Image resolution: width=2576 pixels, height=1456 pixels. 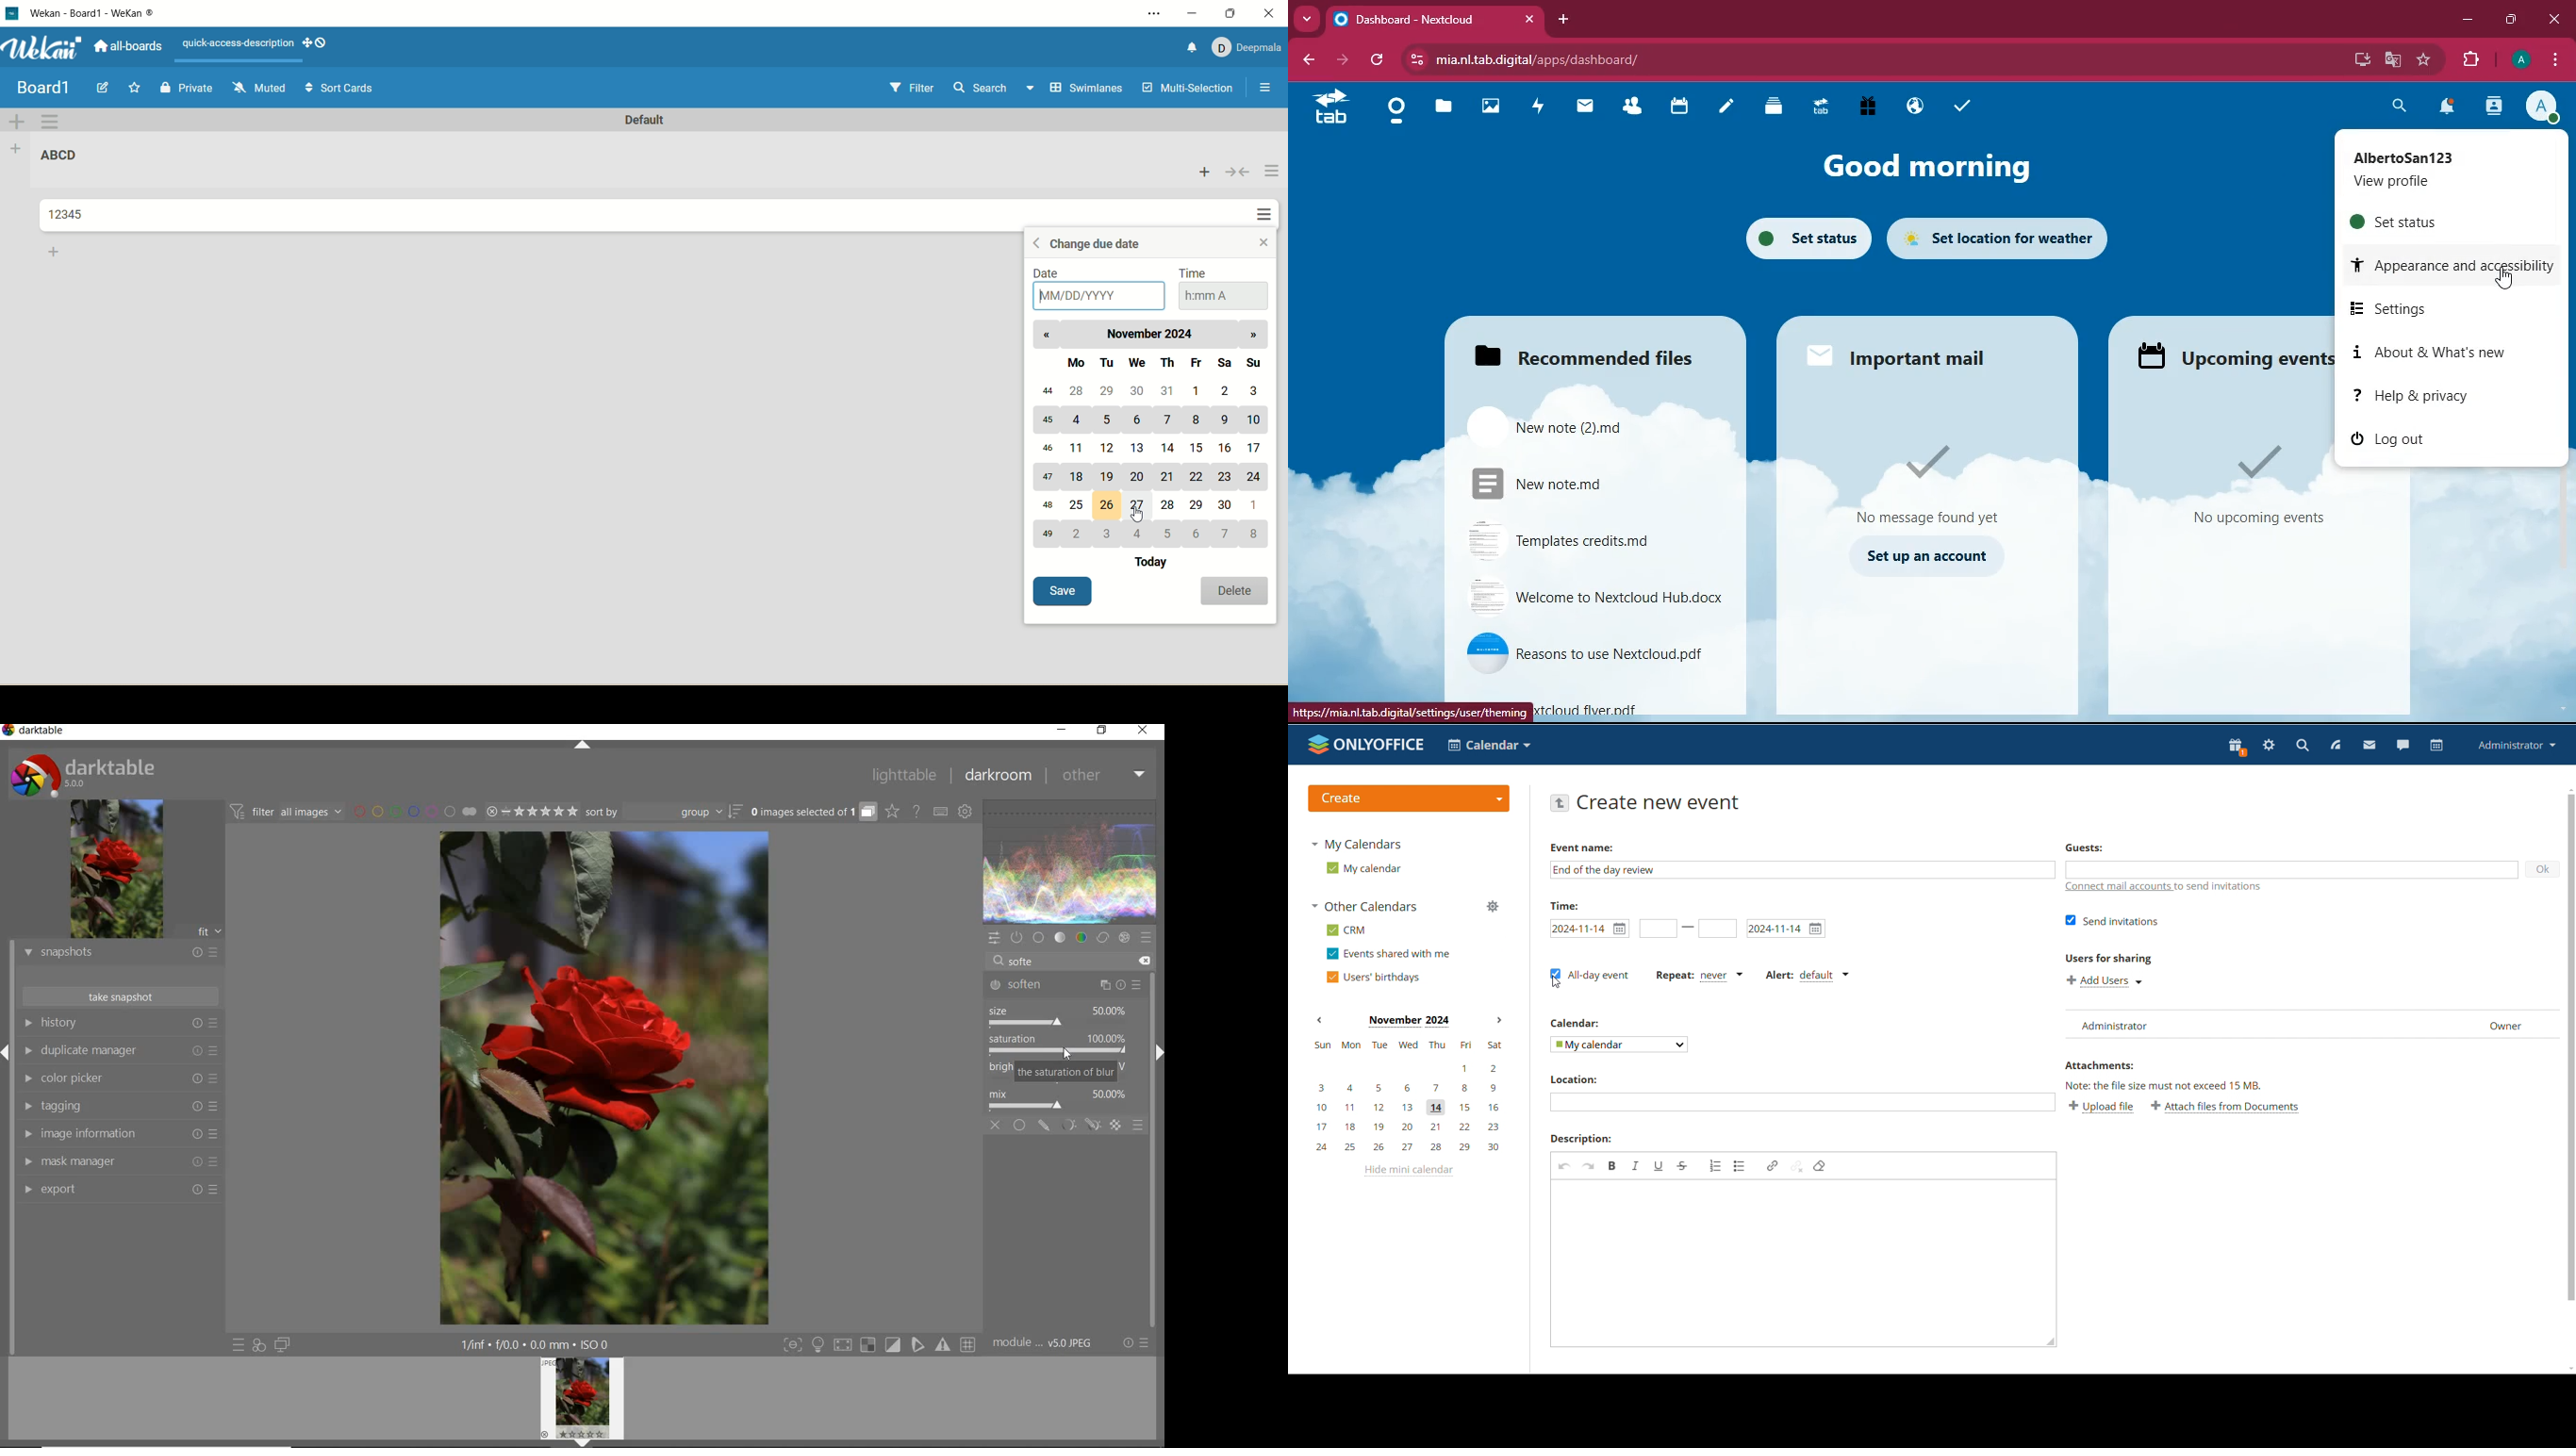 I want to click on maximize, so click(x=2513, y=19).